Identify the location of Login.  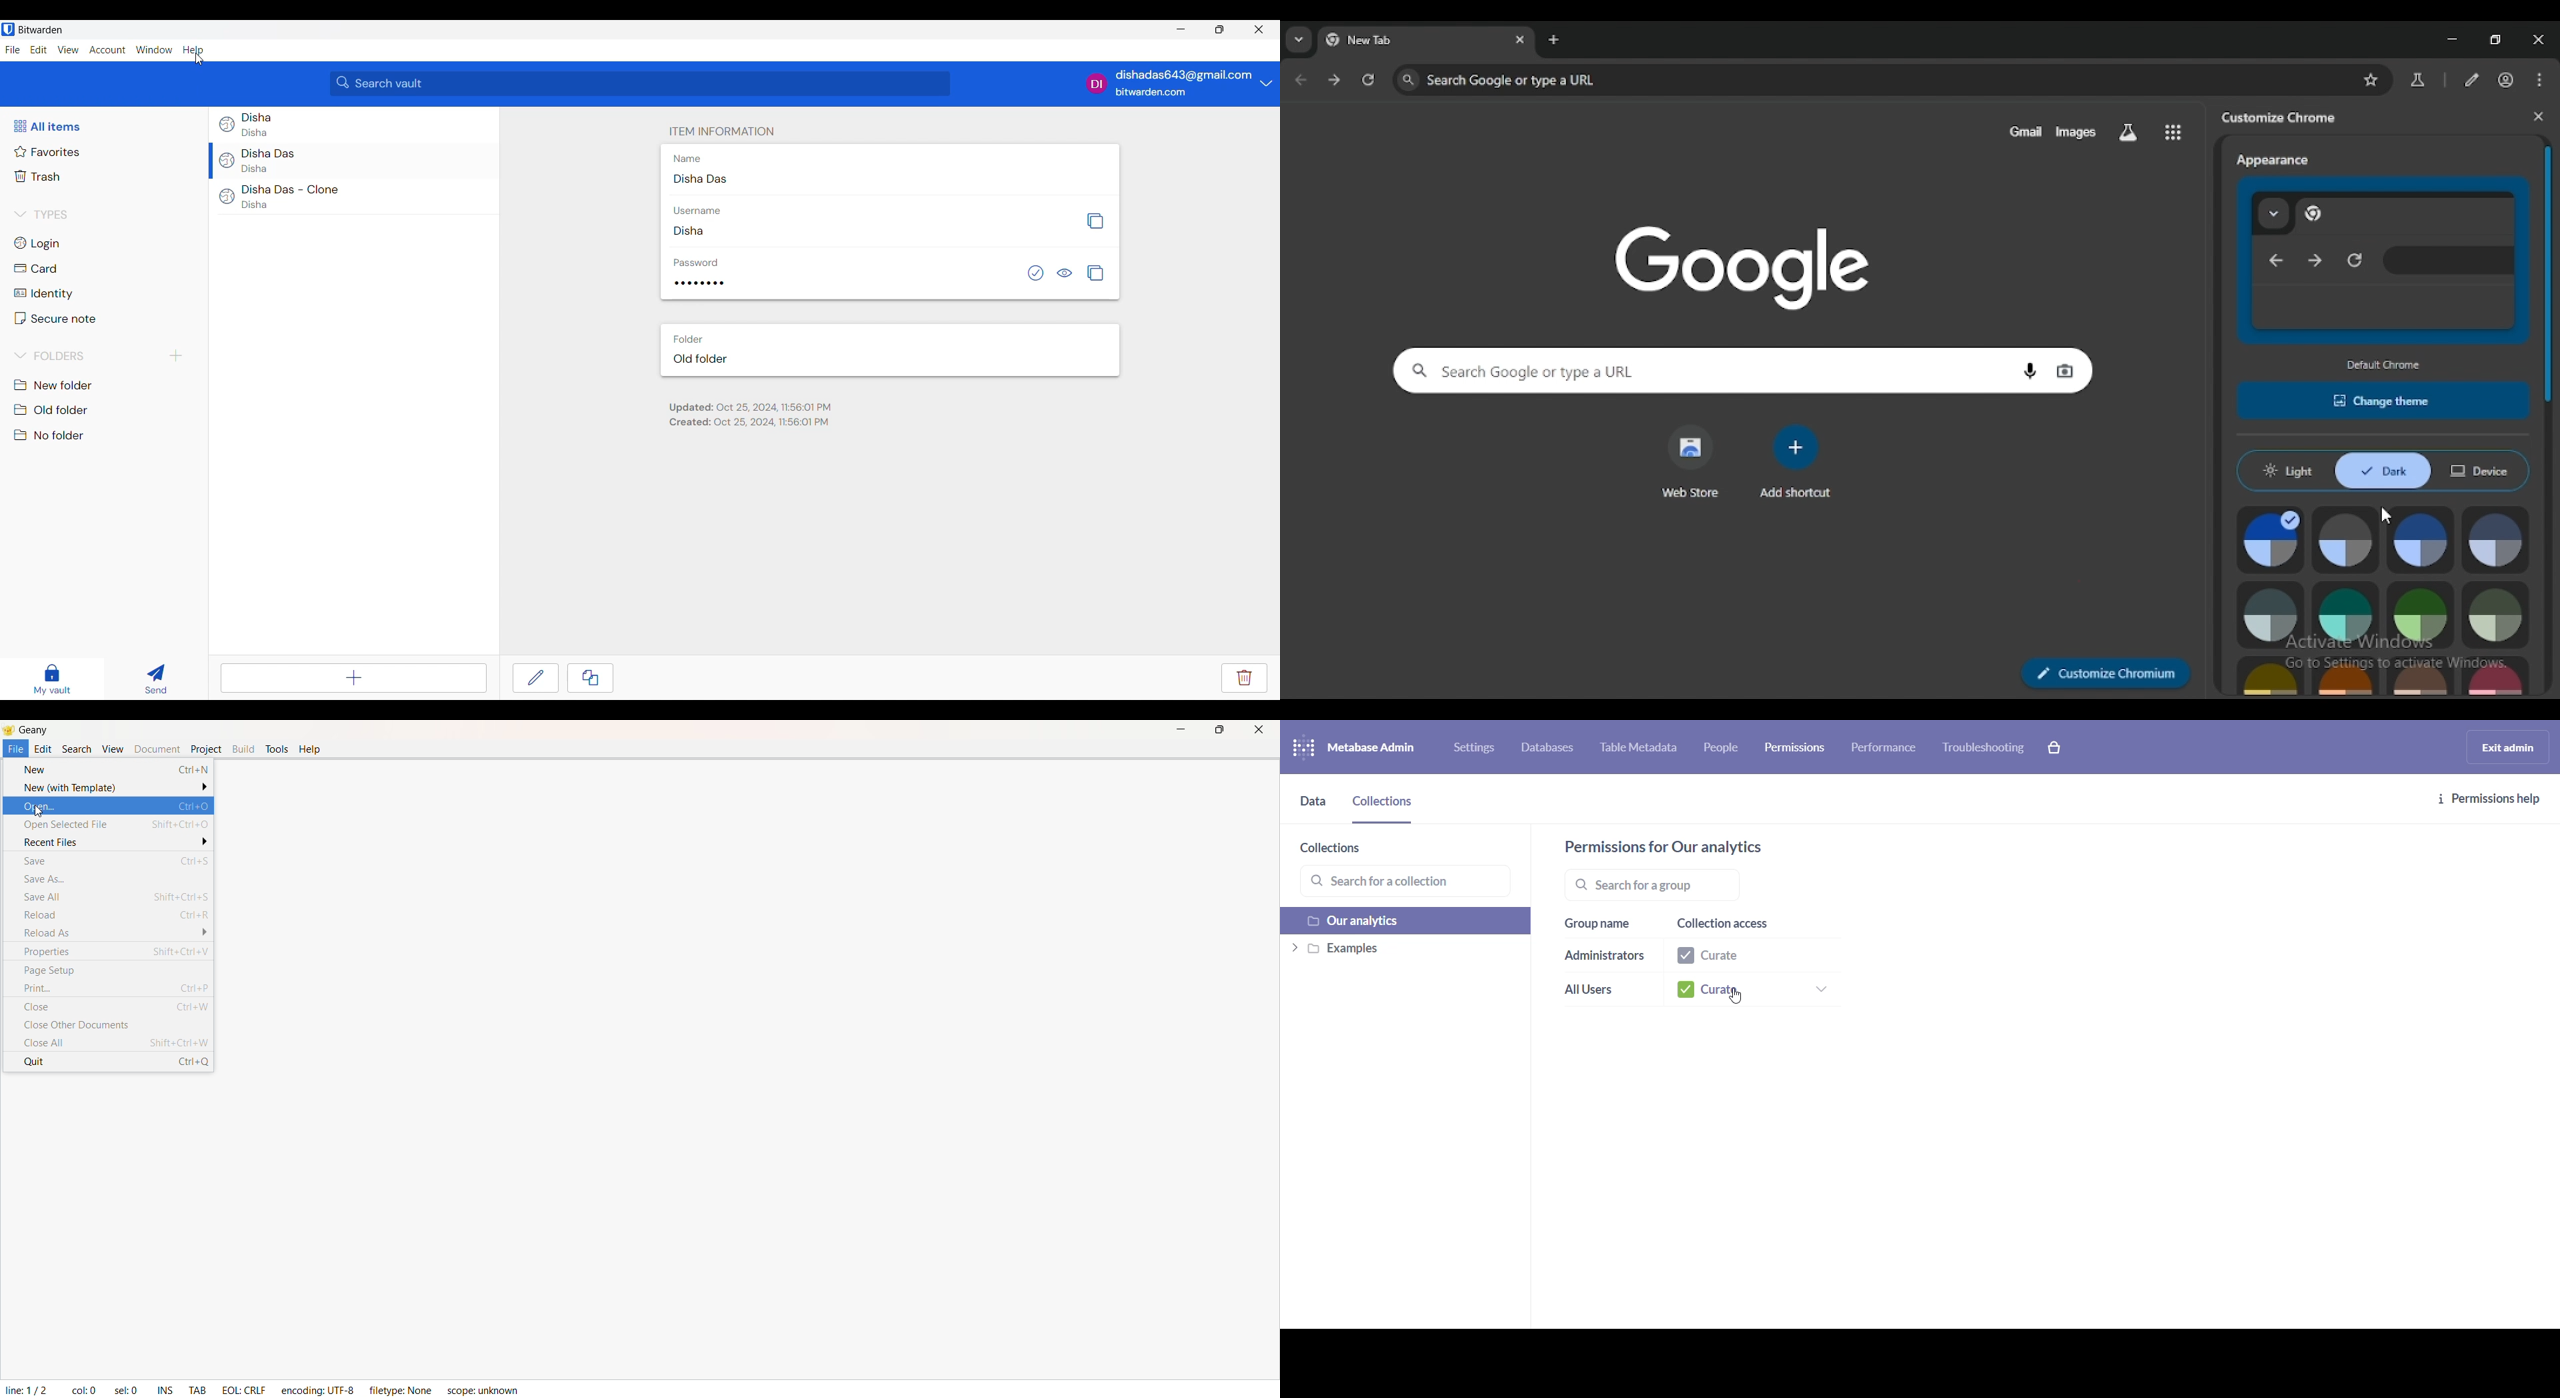
(39, 244).